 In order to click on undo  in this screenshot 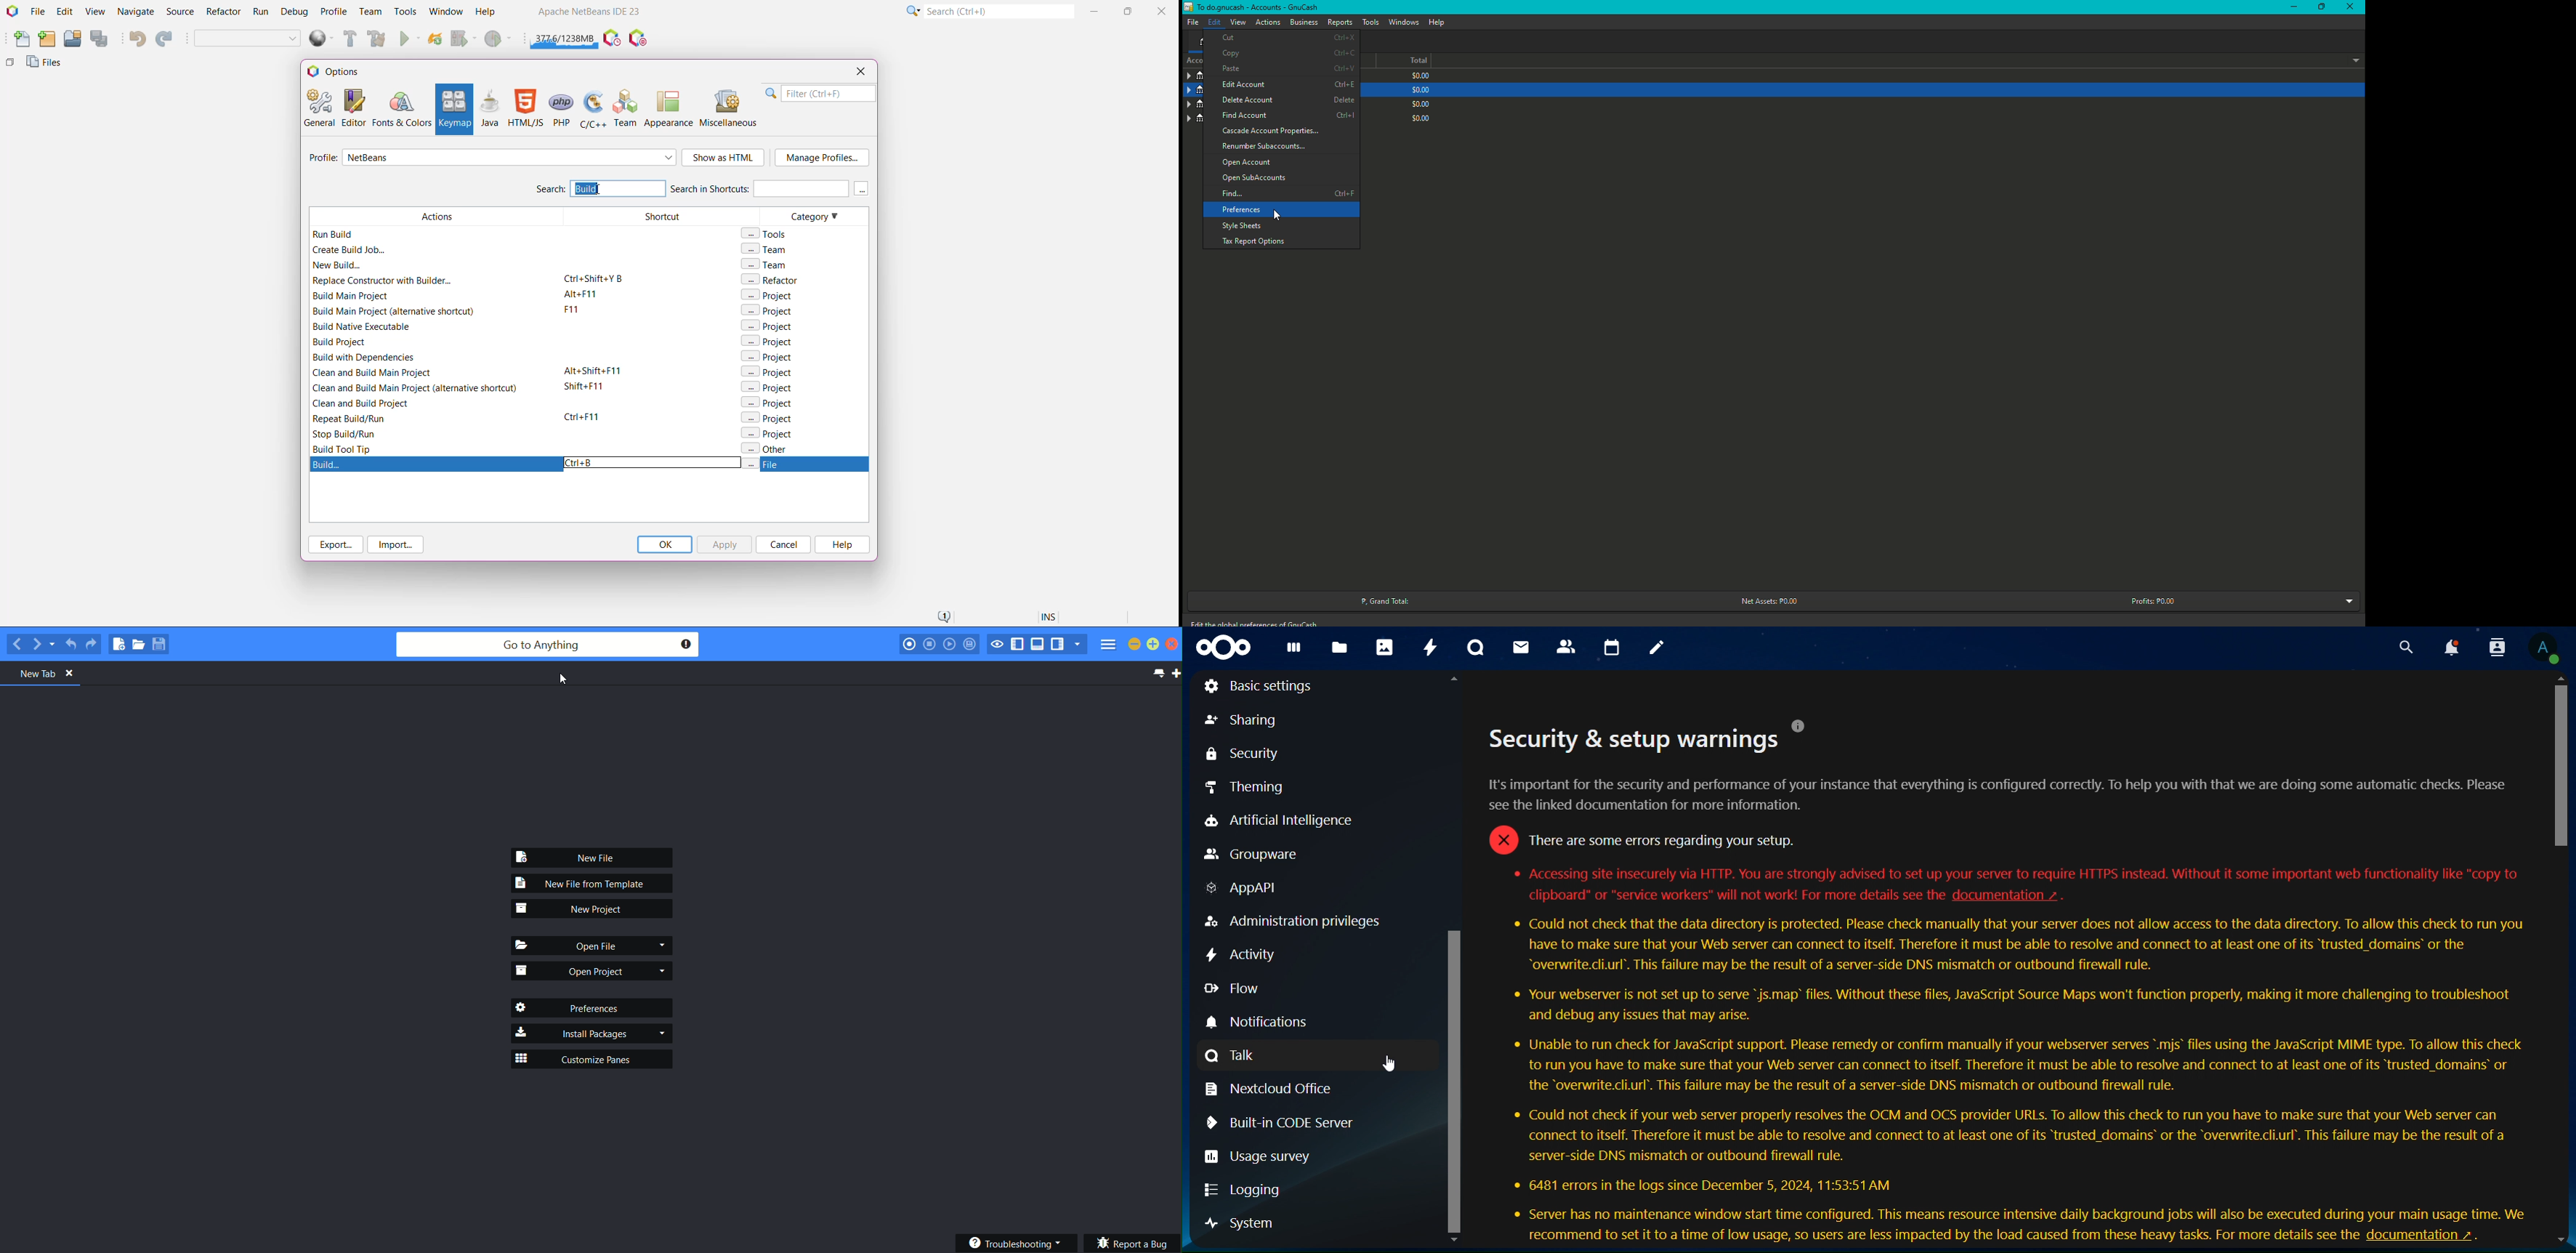, I will do `click(72, 642)`.